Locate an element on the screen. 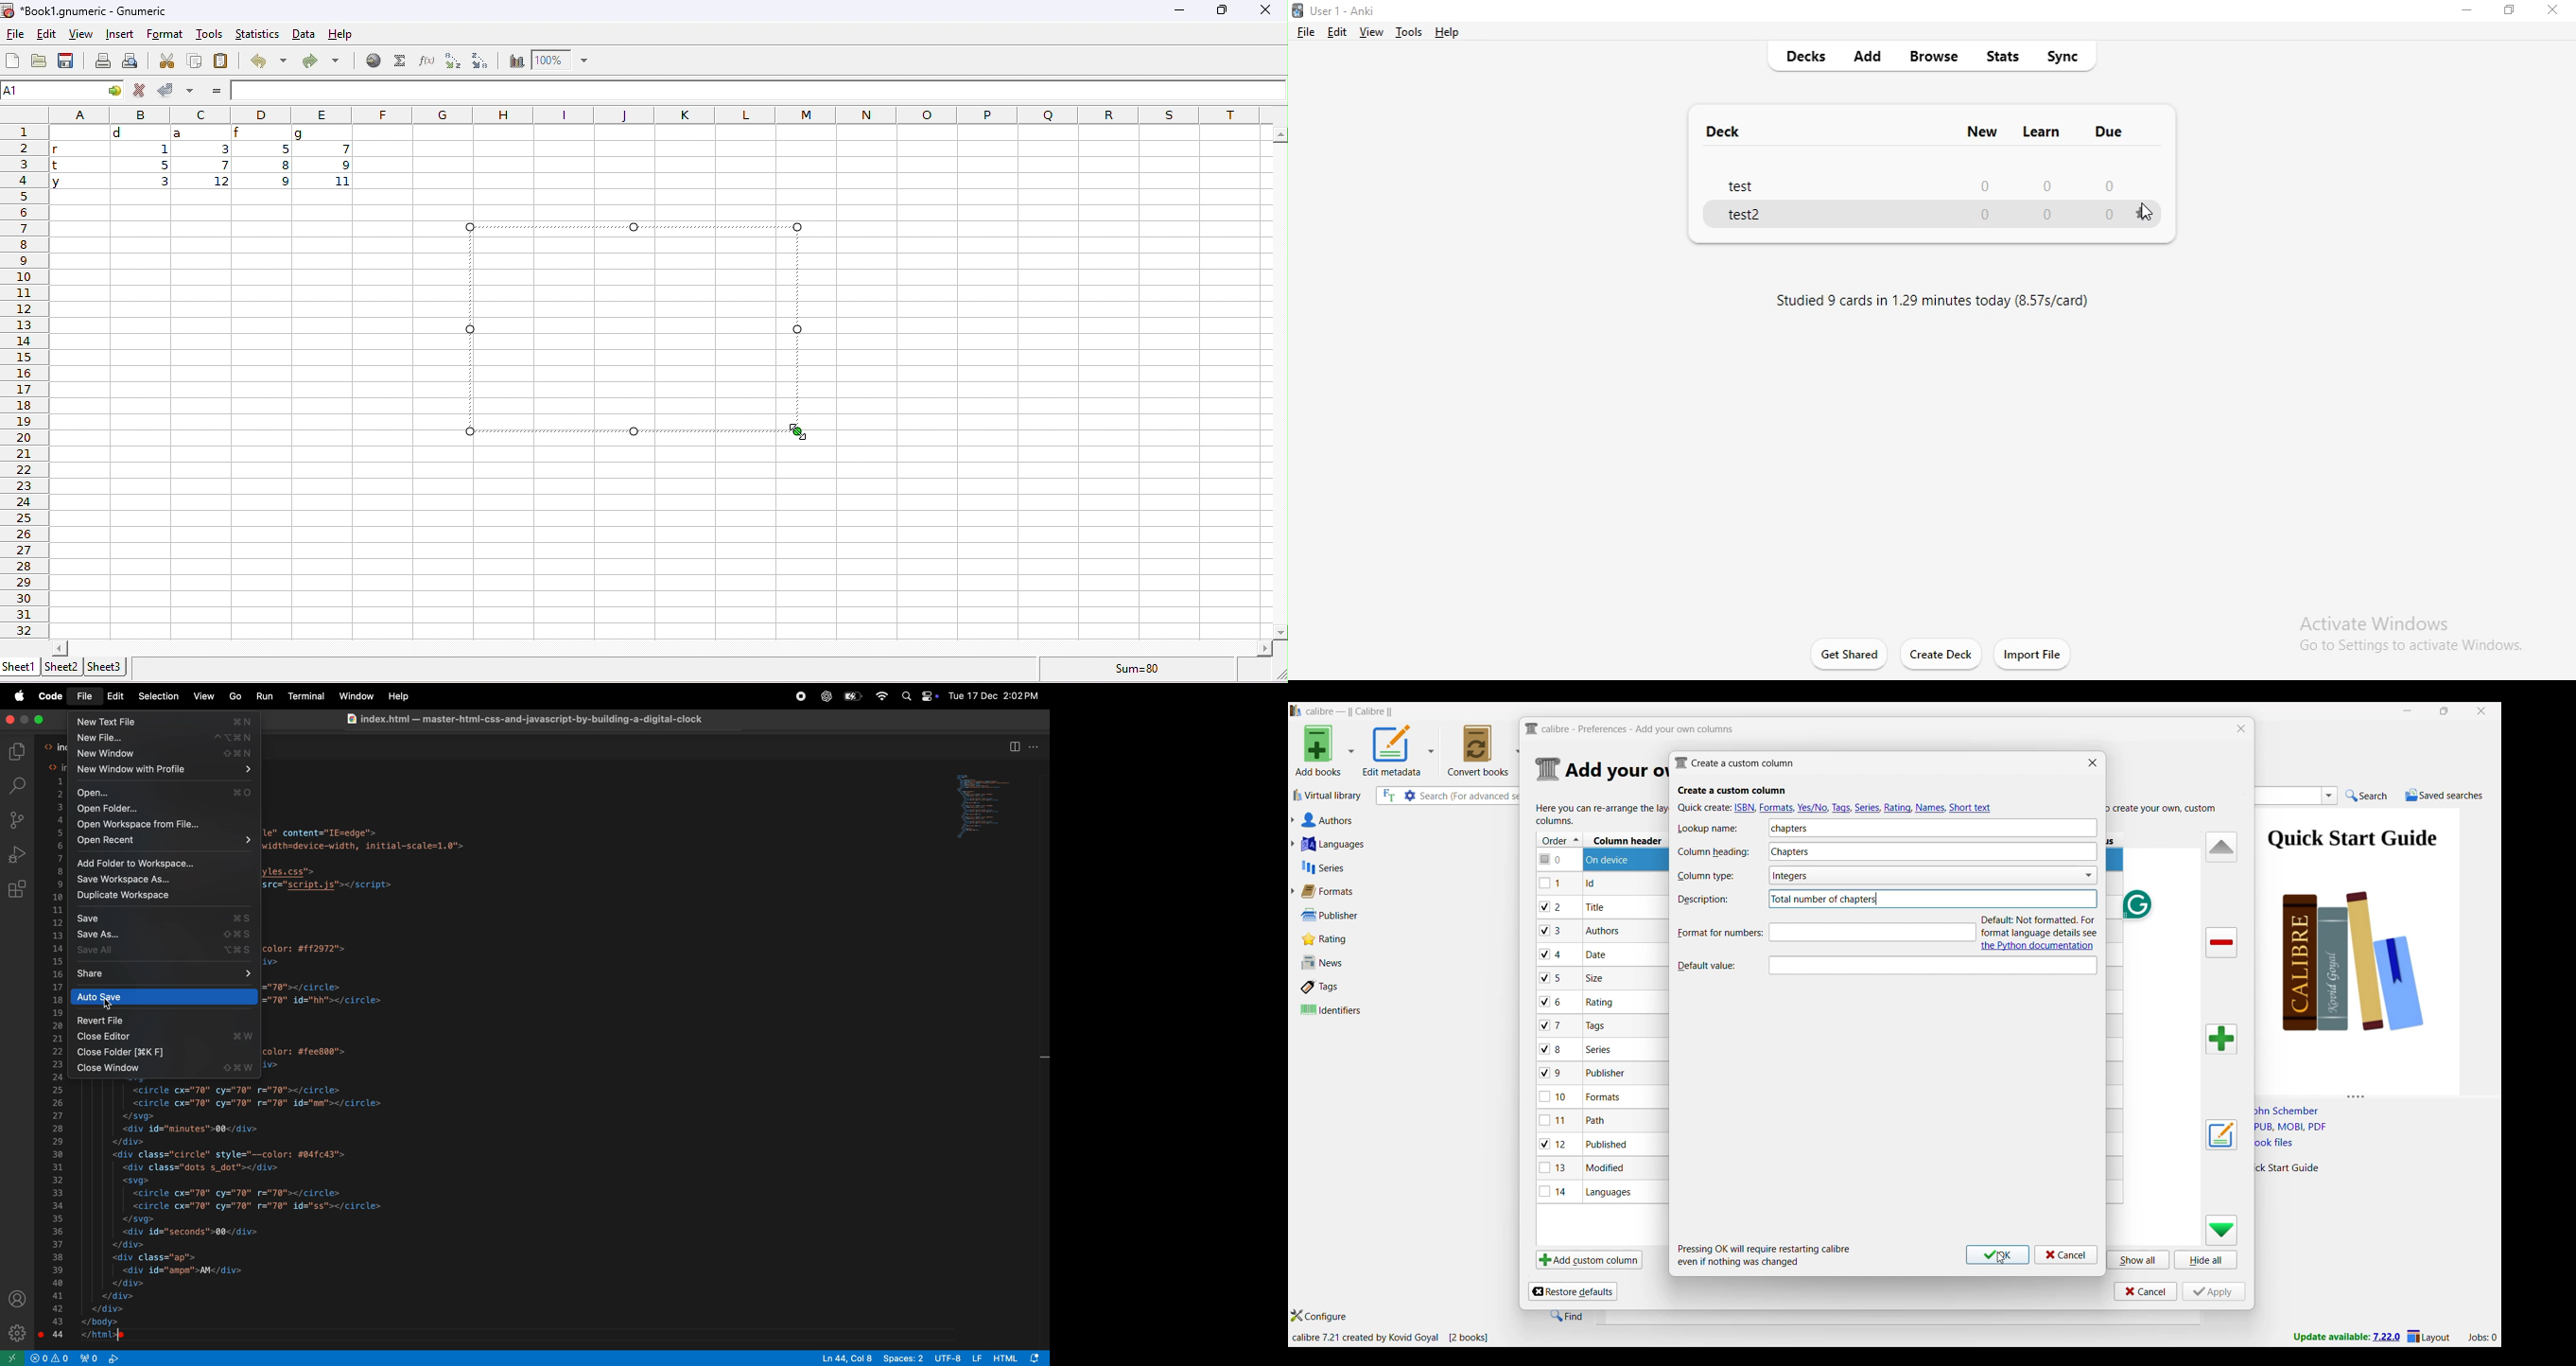 The height and width of the screenshot is (1372, 2576). text1 is located at coordinates (1950, 306).